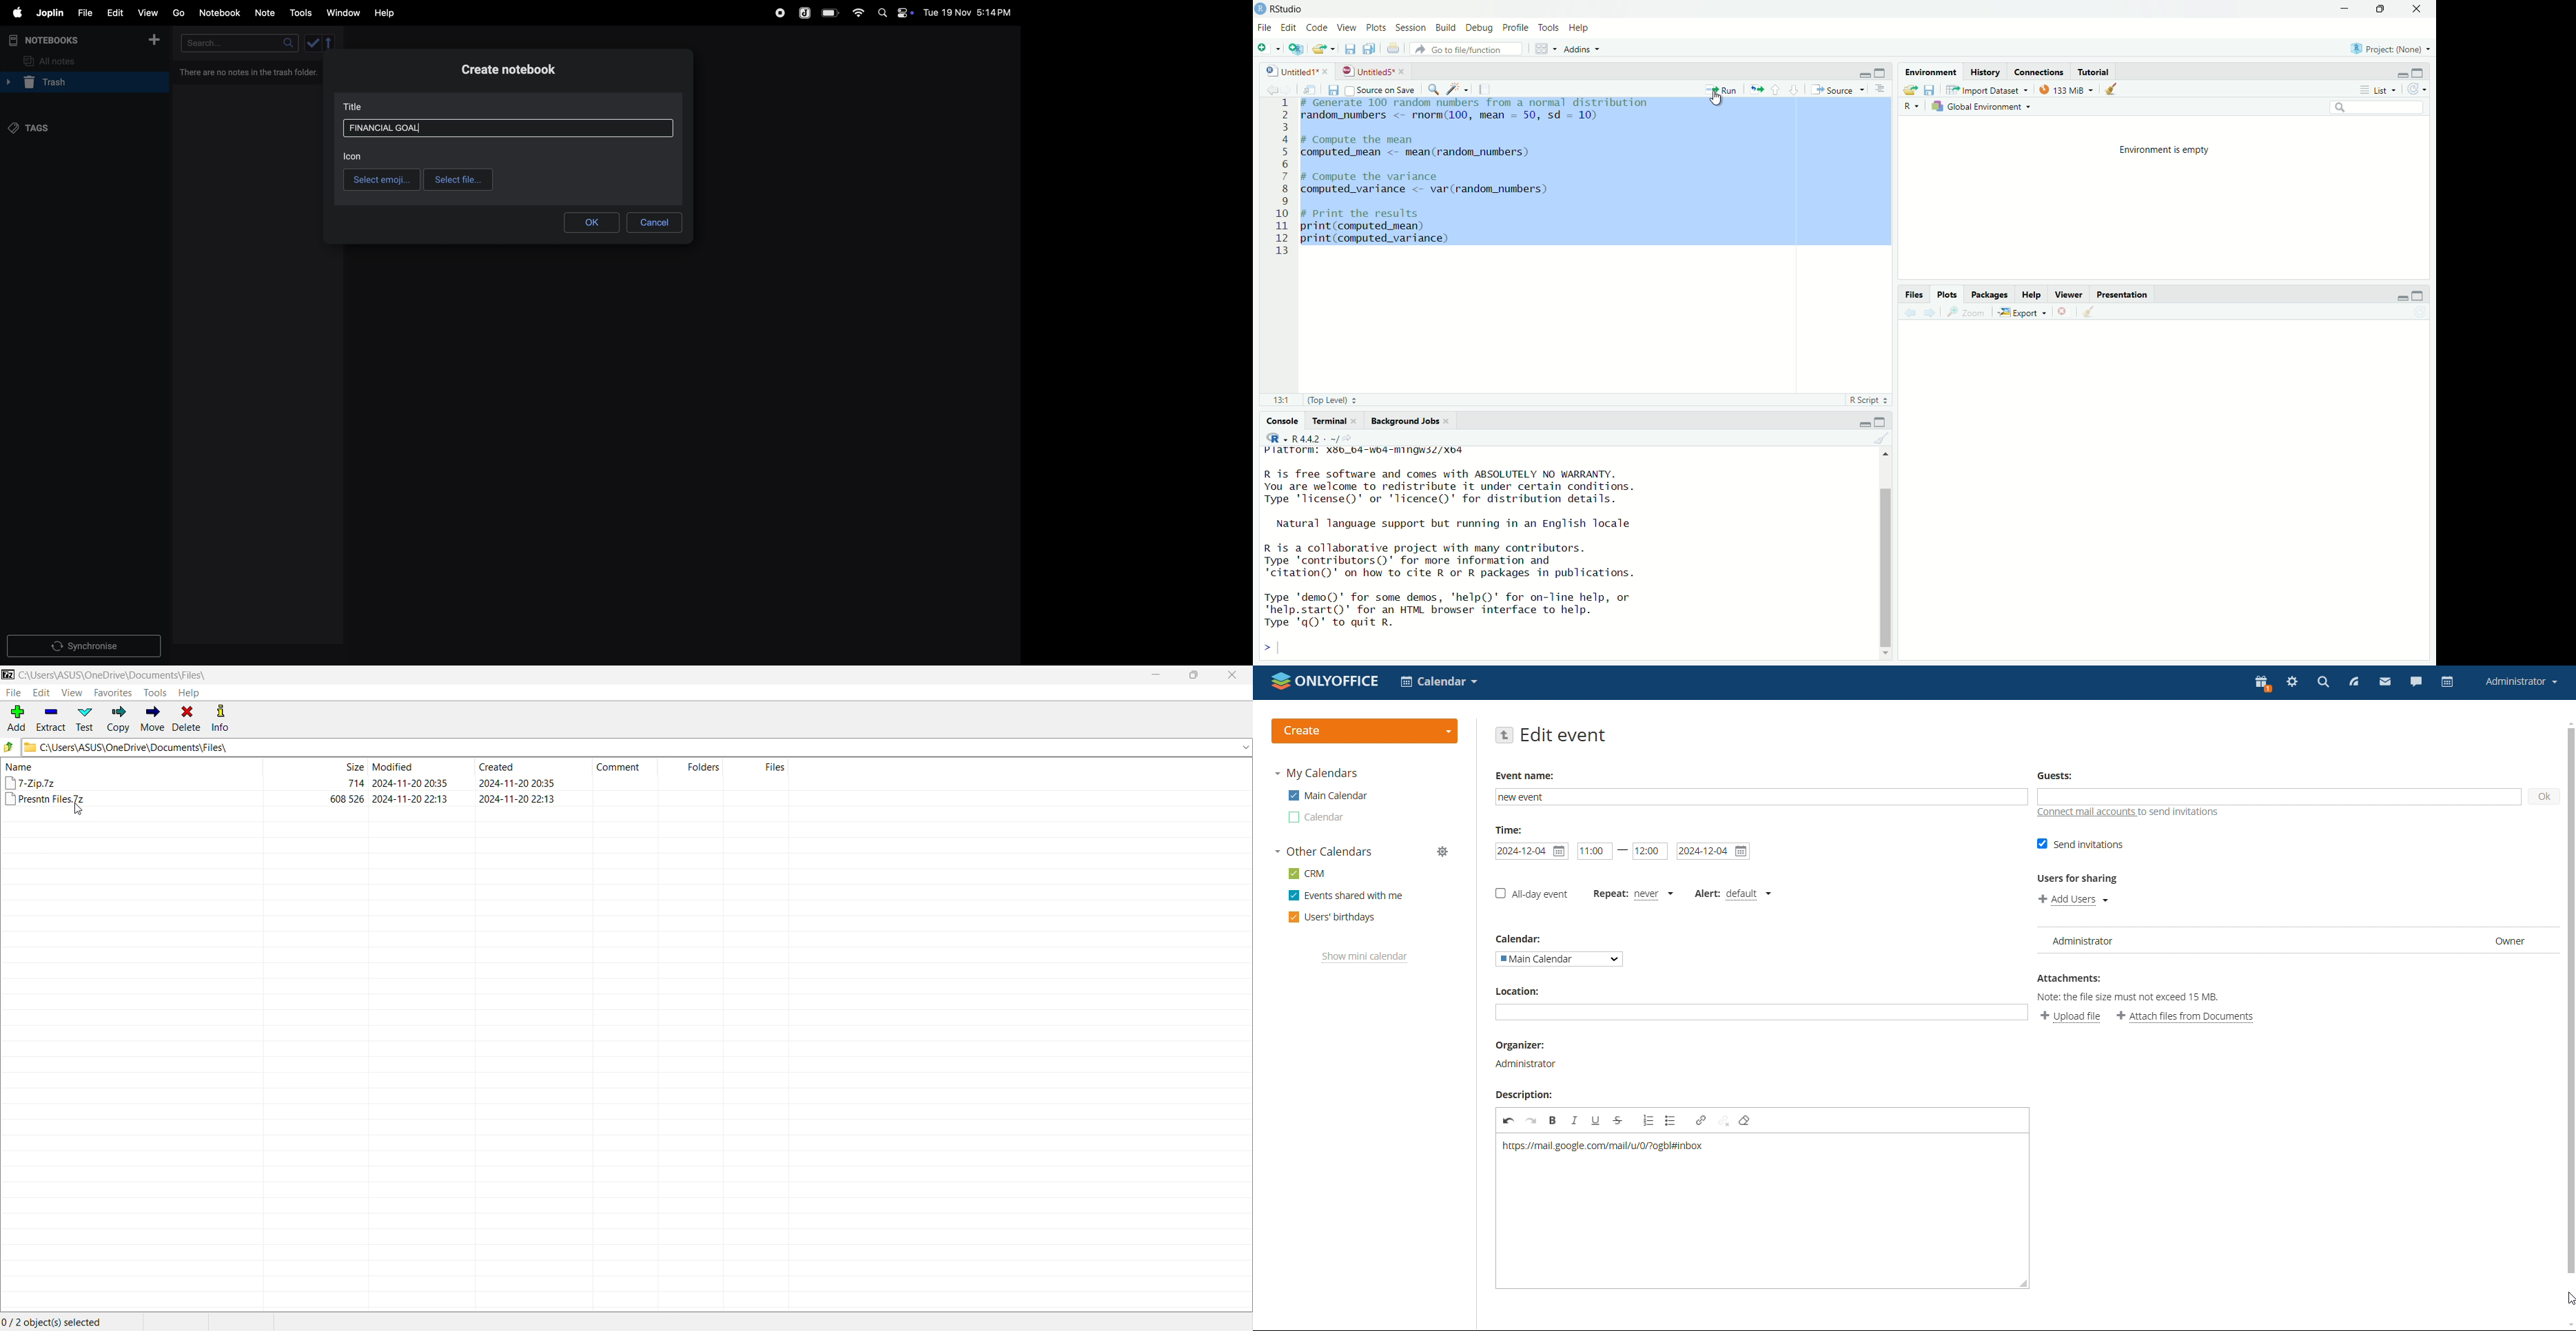 The image size is (2576, 1344). I want to click on view the current working directory, so click(1355, 438).